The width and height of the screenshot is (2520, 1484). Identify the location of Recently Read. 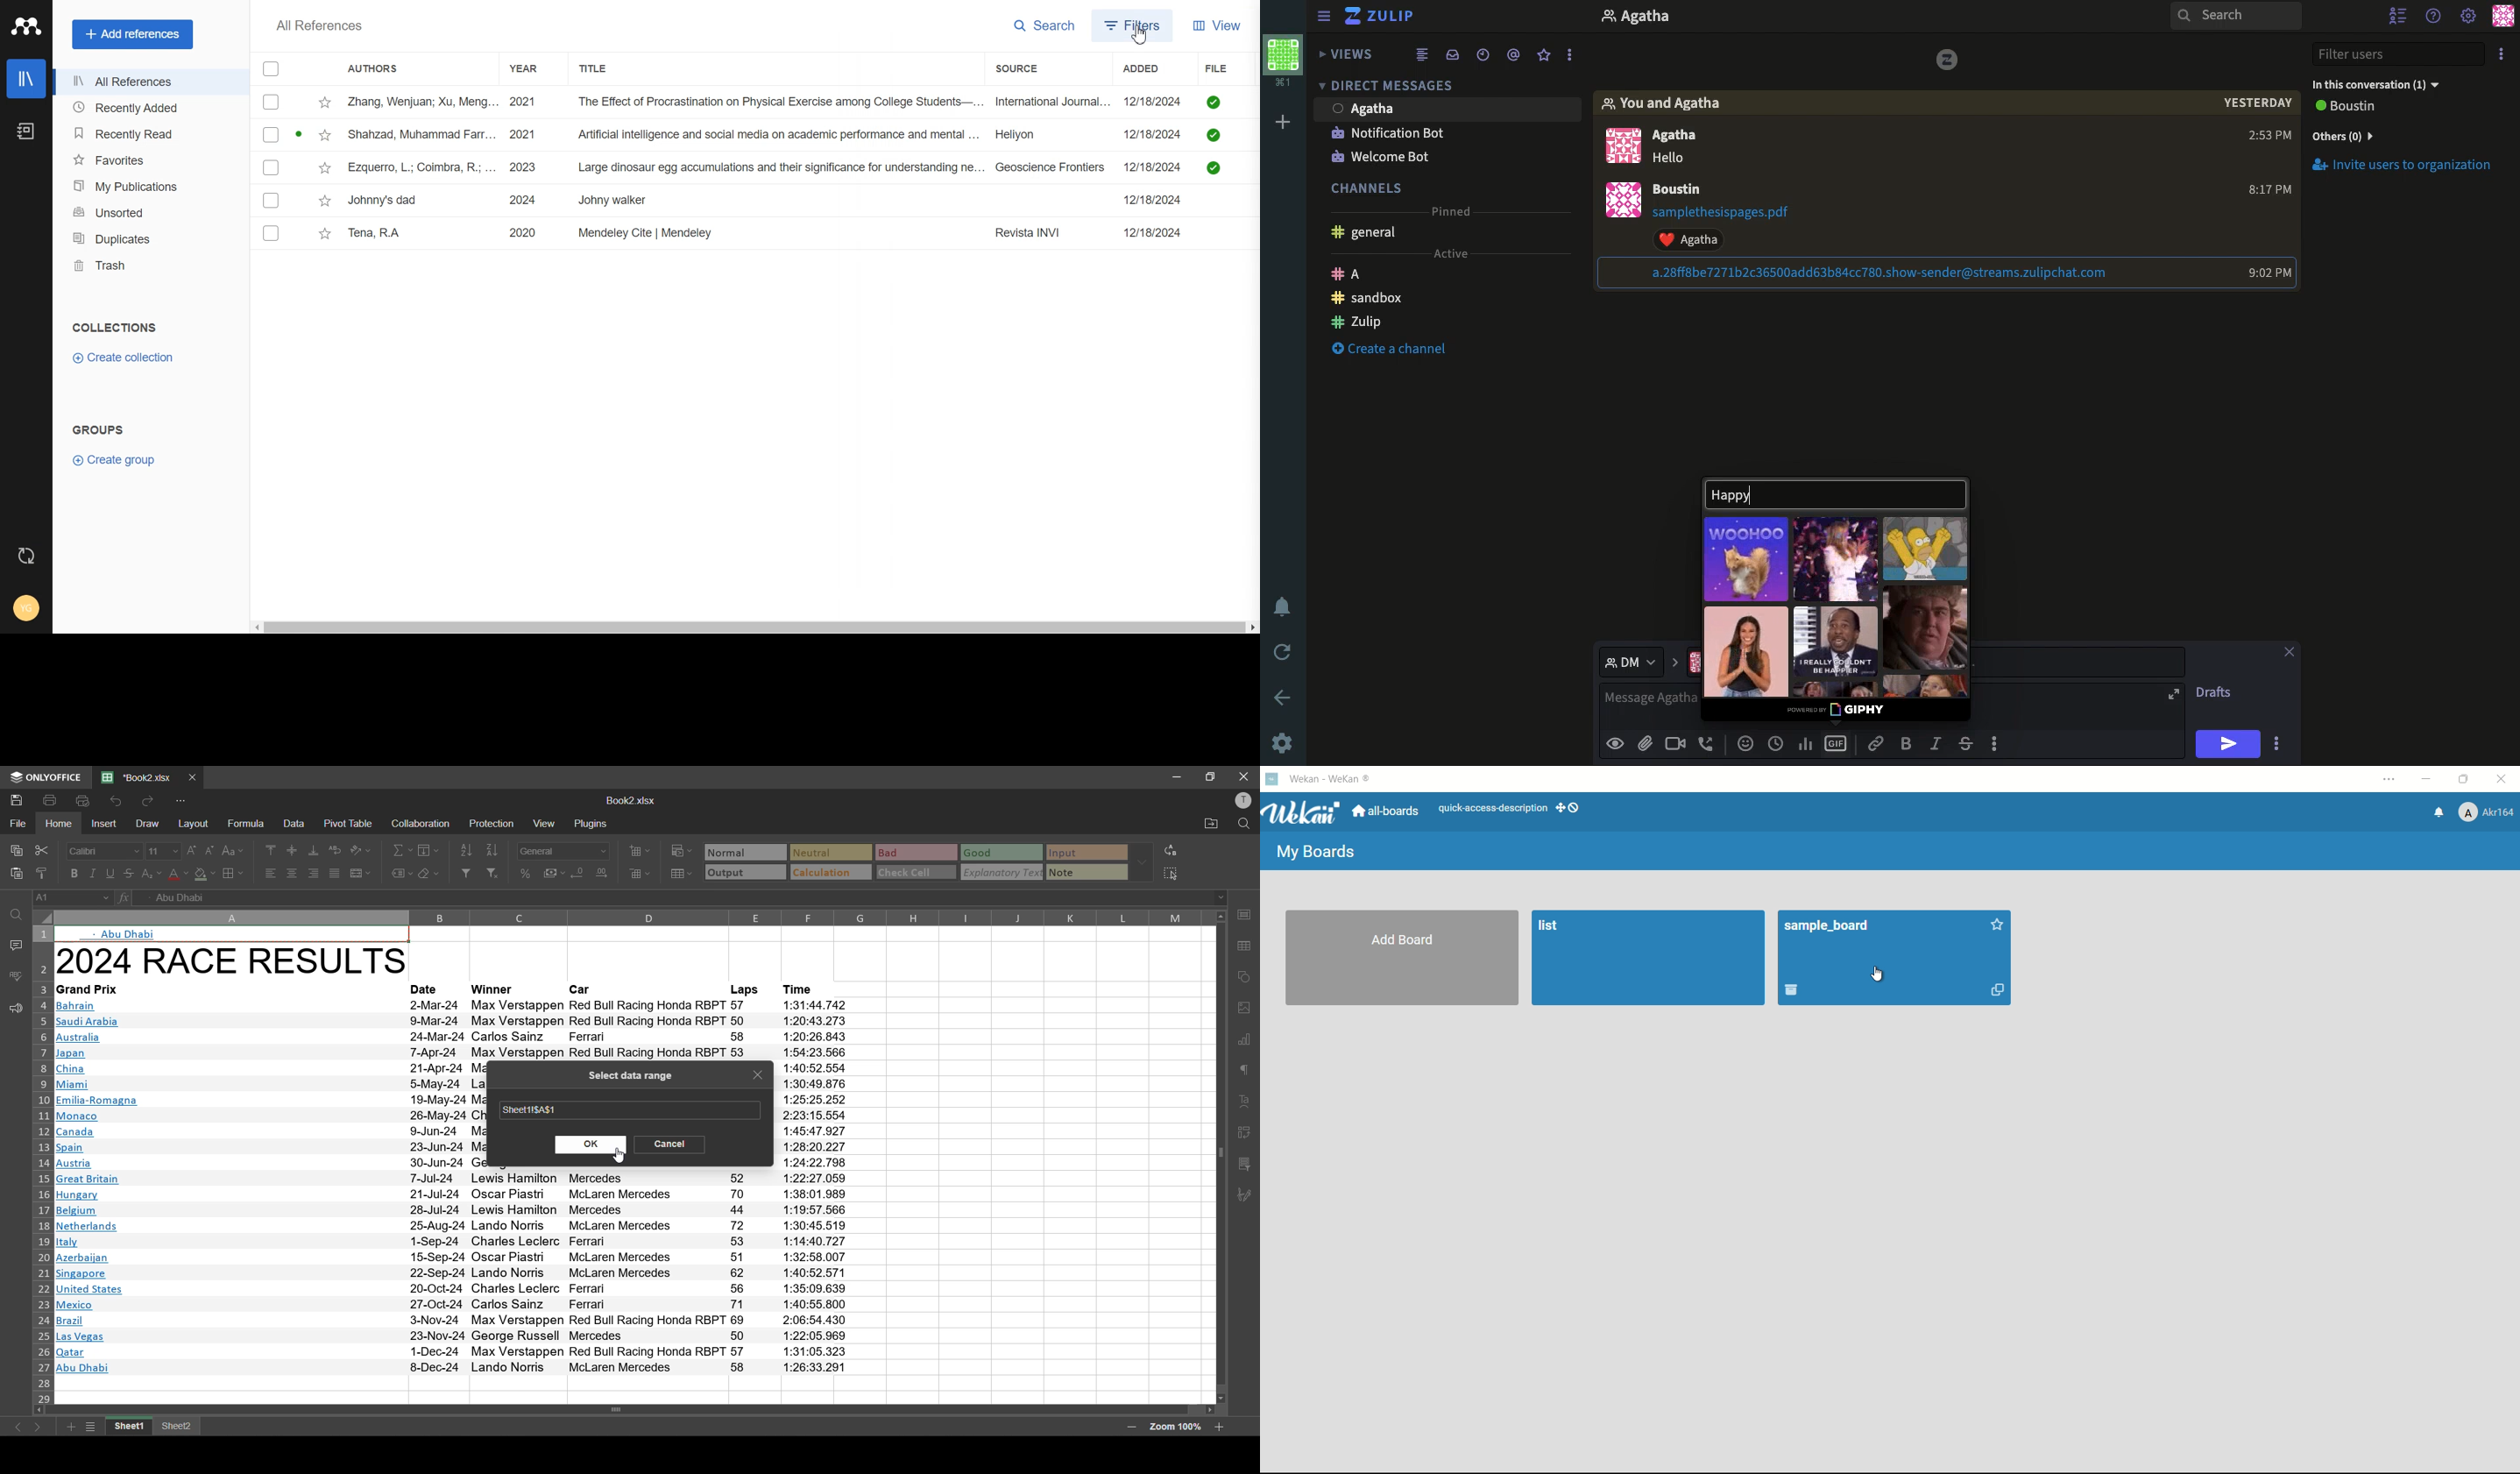
(148, 134).